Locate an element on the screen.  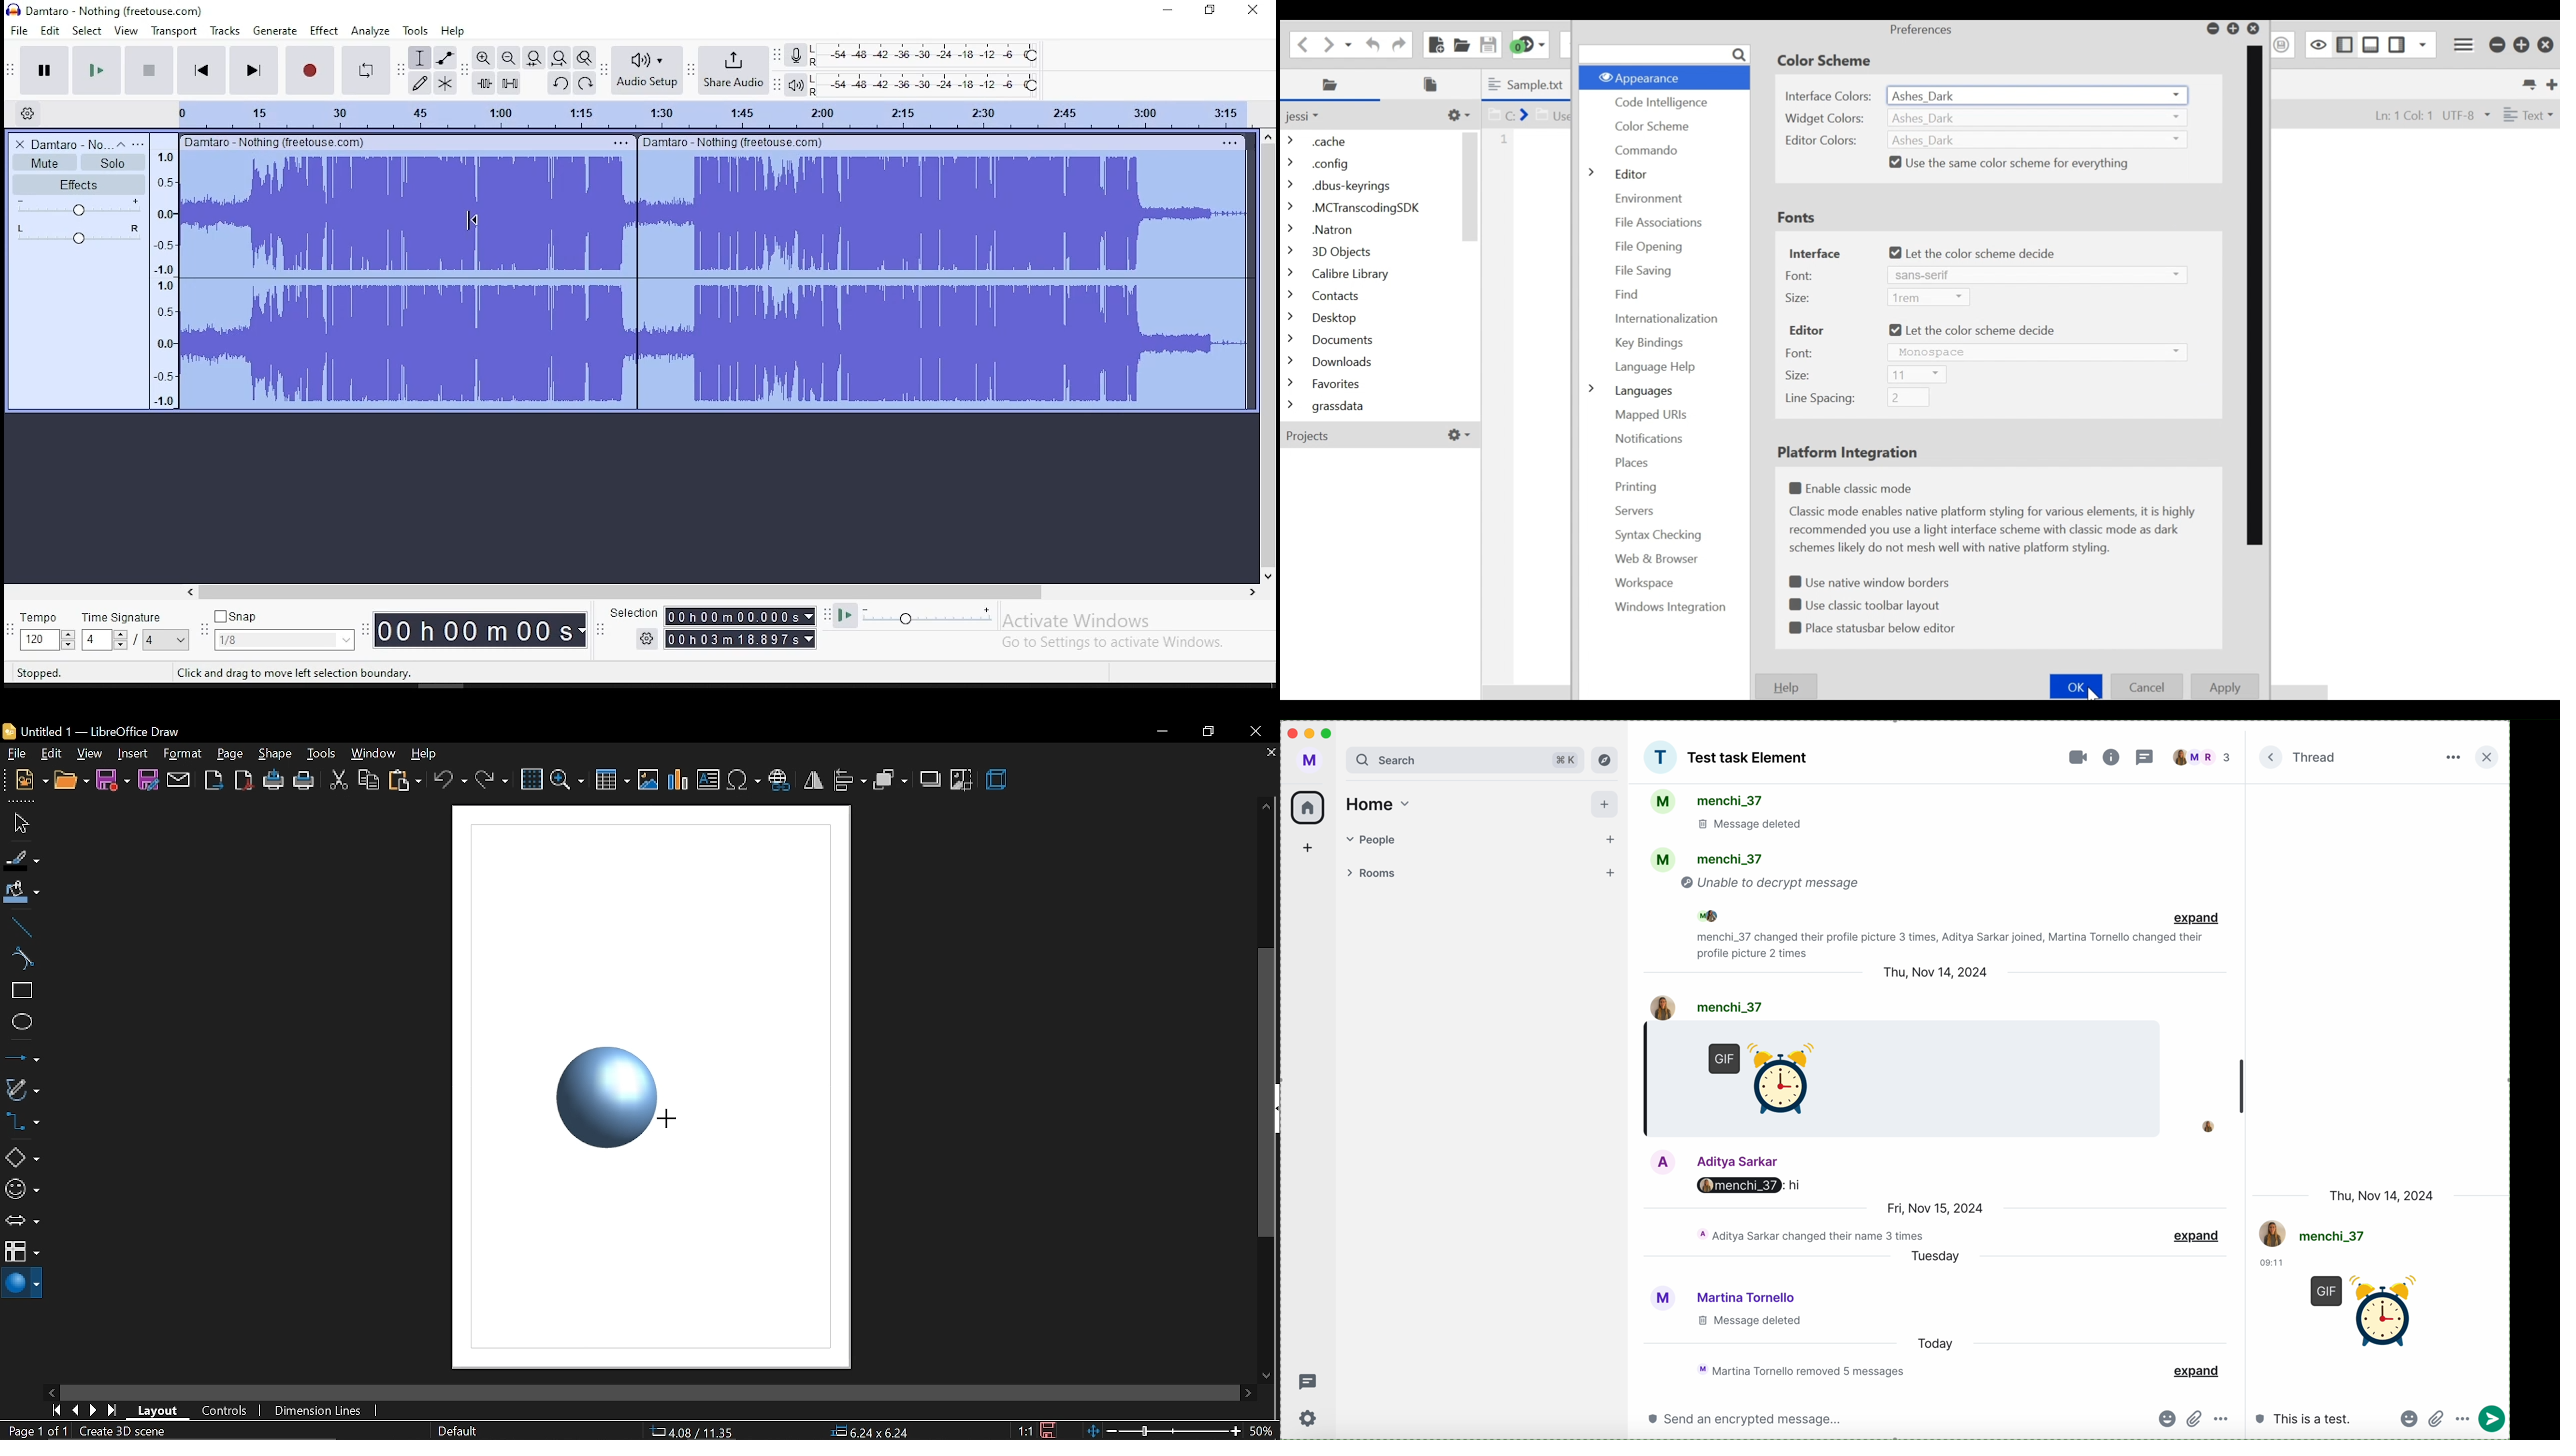
Recent locations is located at coordinates (1350, 43).